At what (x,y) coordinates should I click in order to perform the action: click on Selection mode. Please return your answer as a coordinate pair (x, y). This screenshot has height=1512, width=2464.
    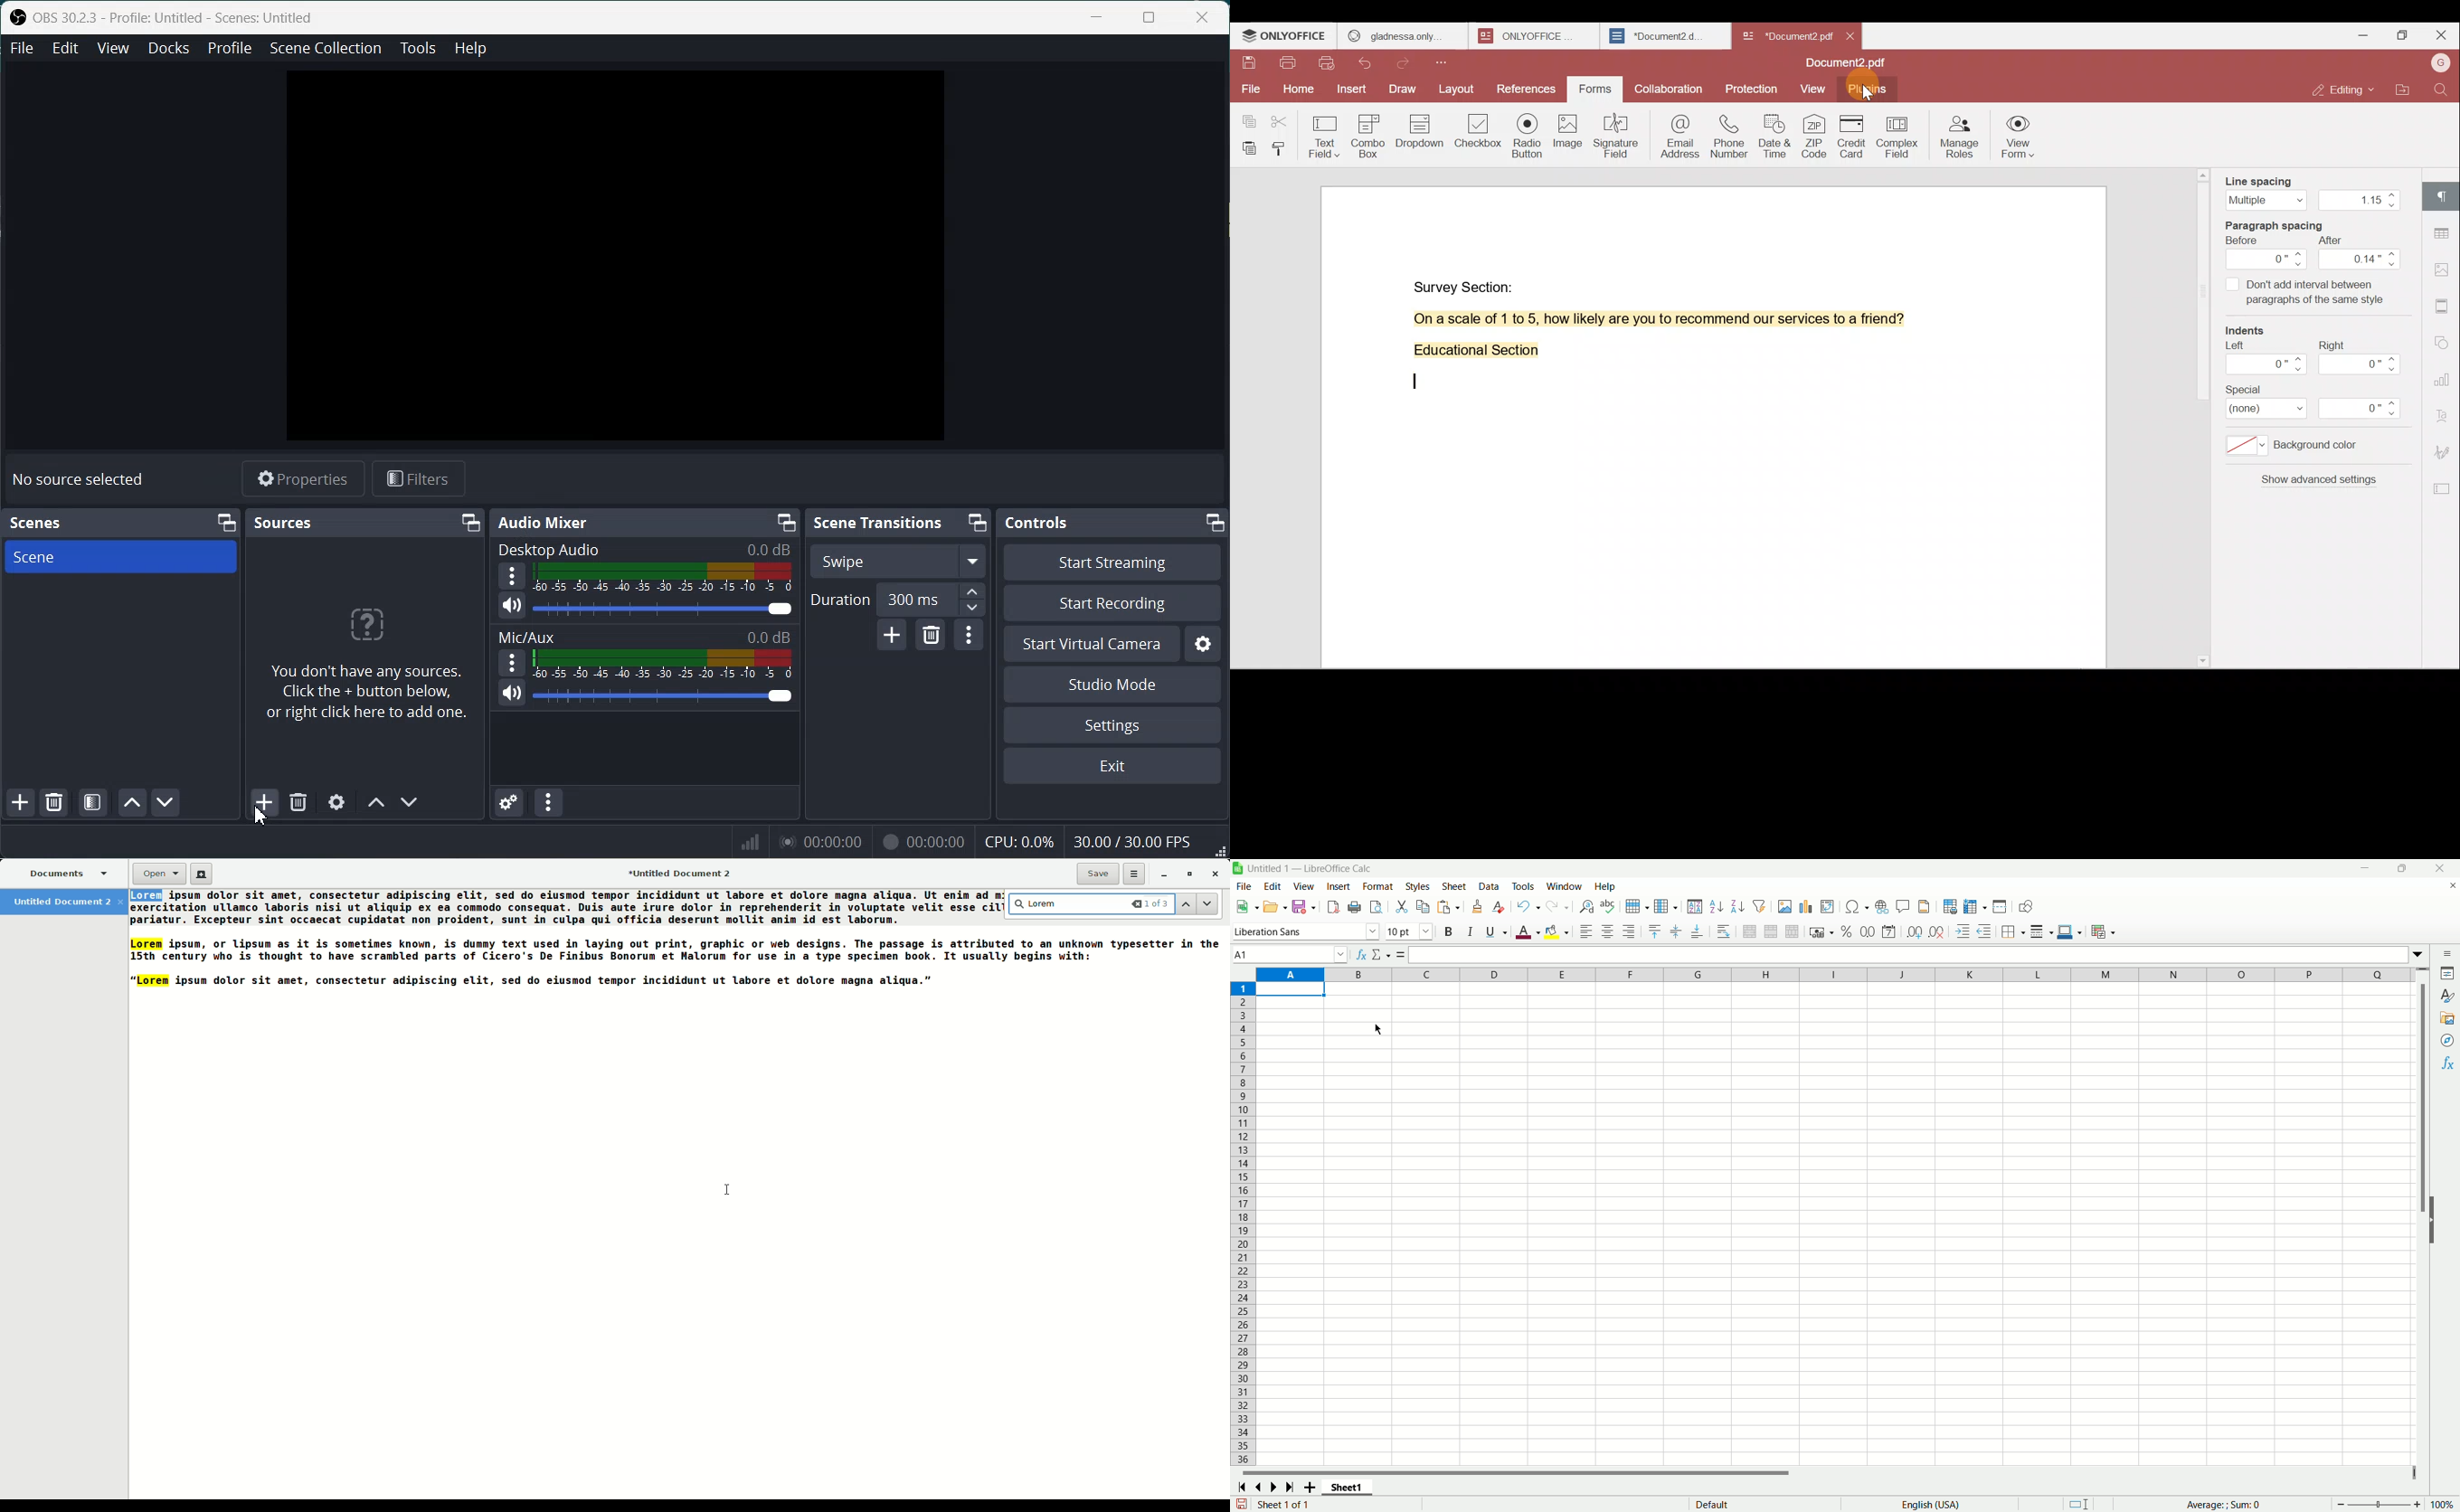
    Looking at the image, I should click on (2090, 1503).